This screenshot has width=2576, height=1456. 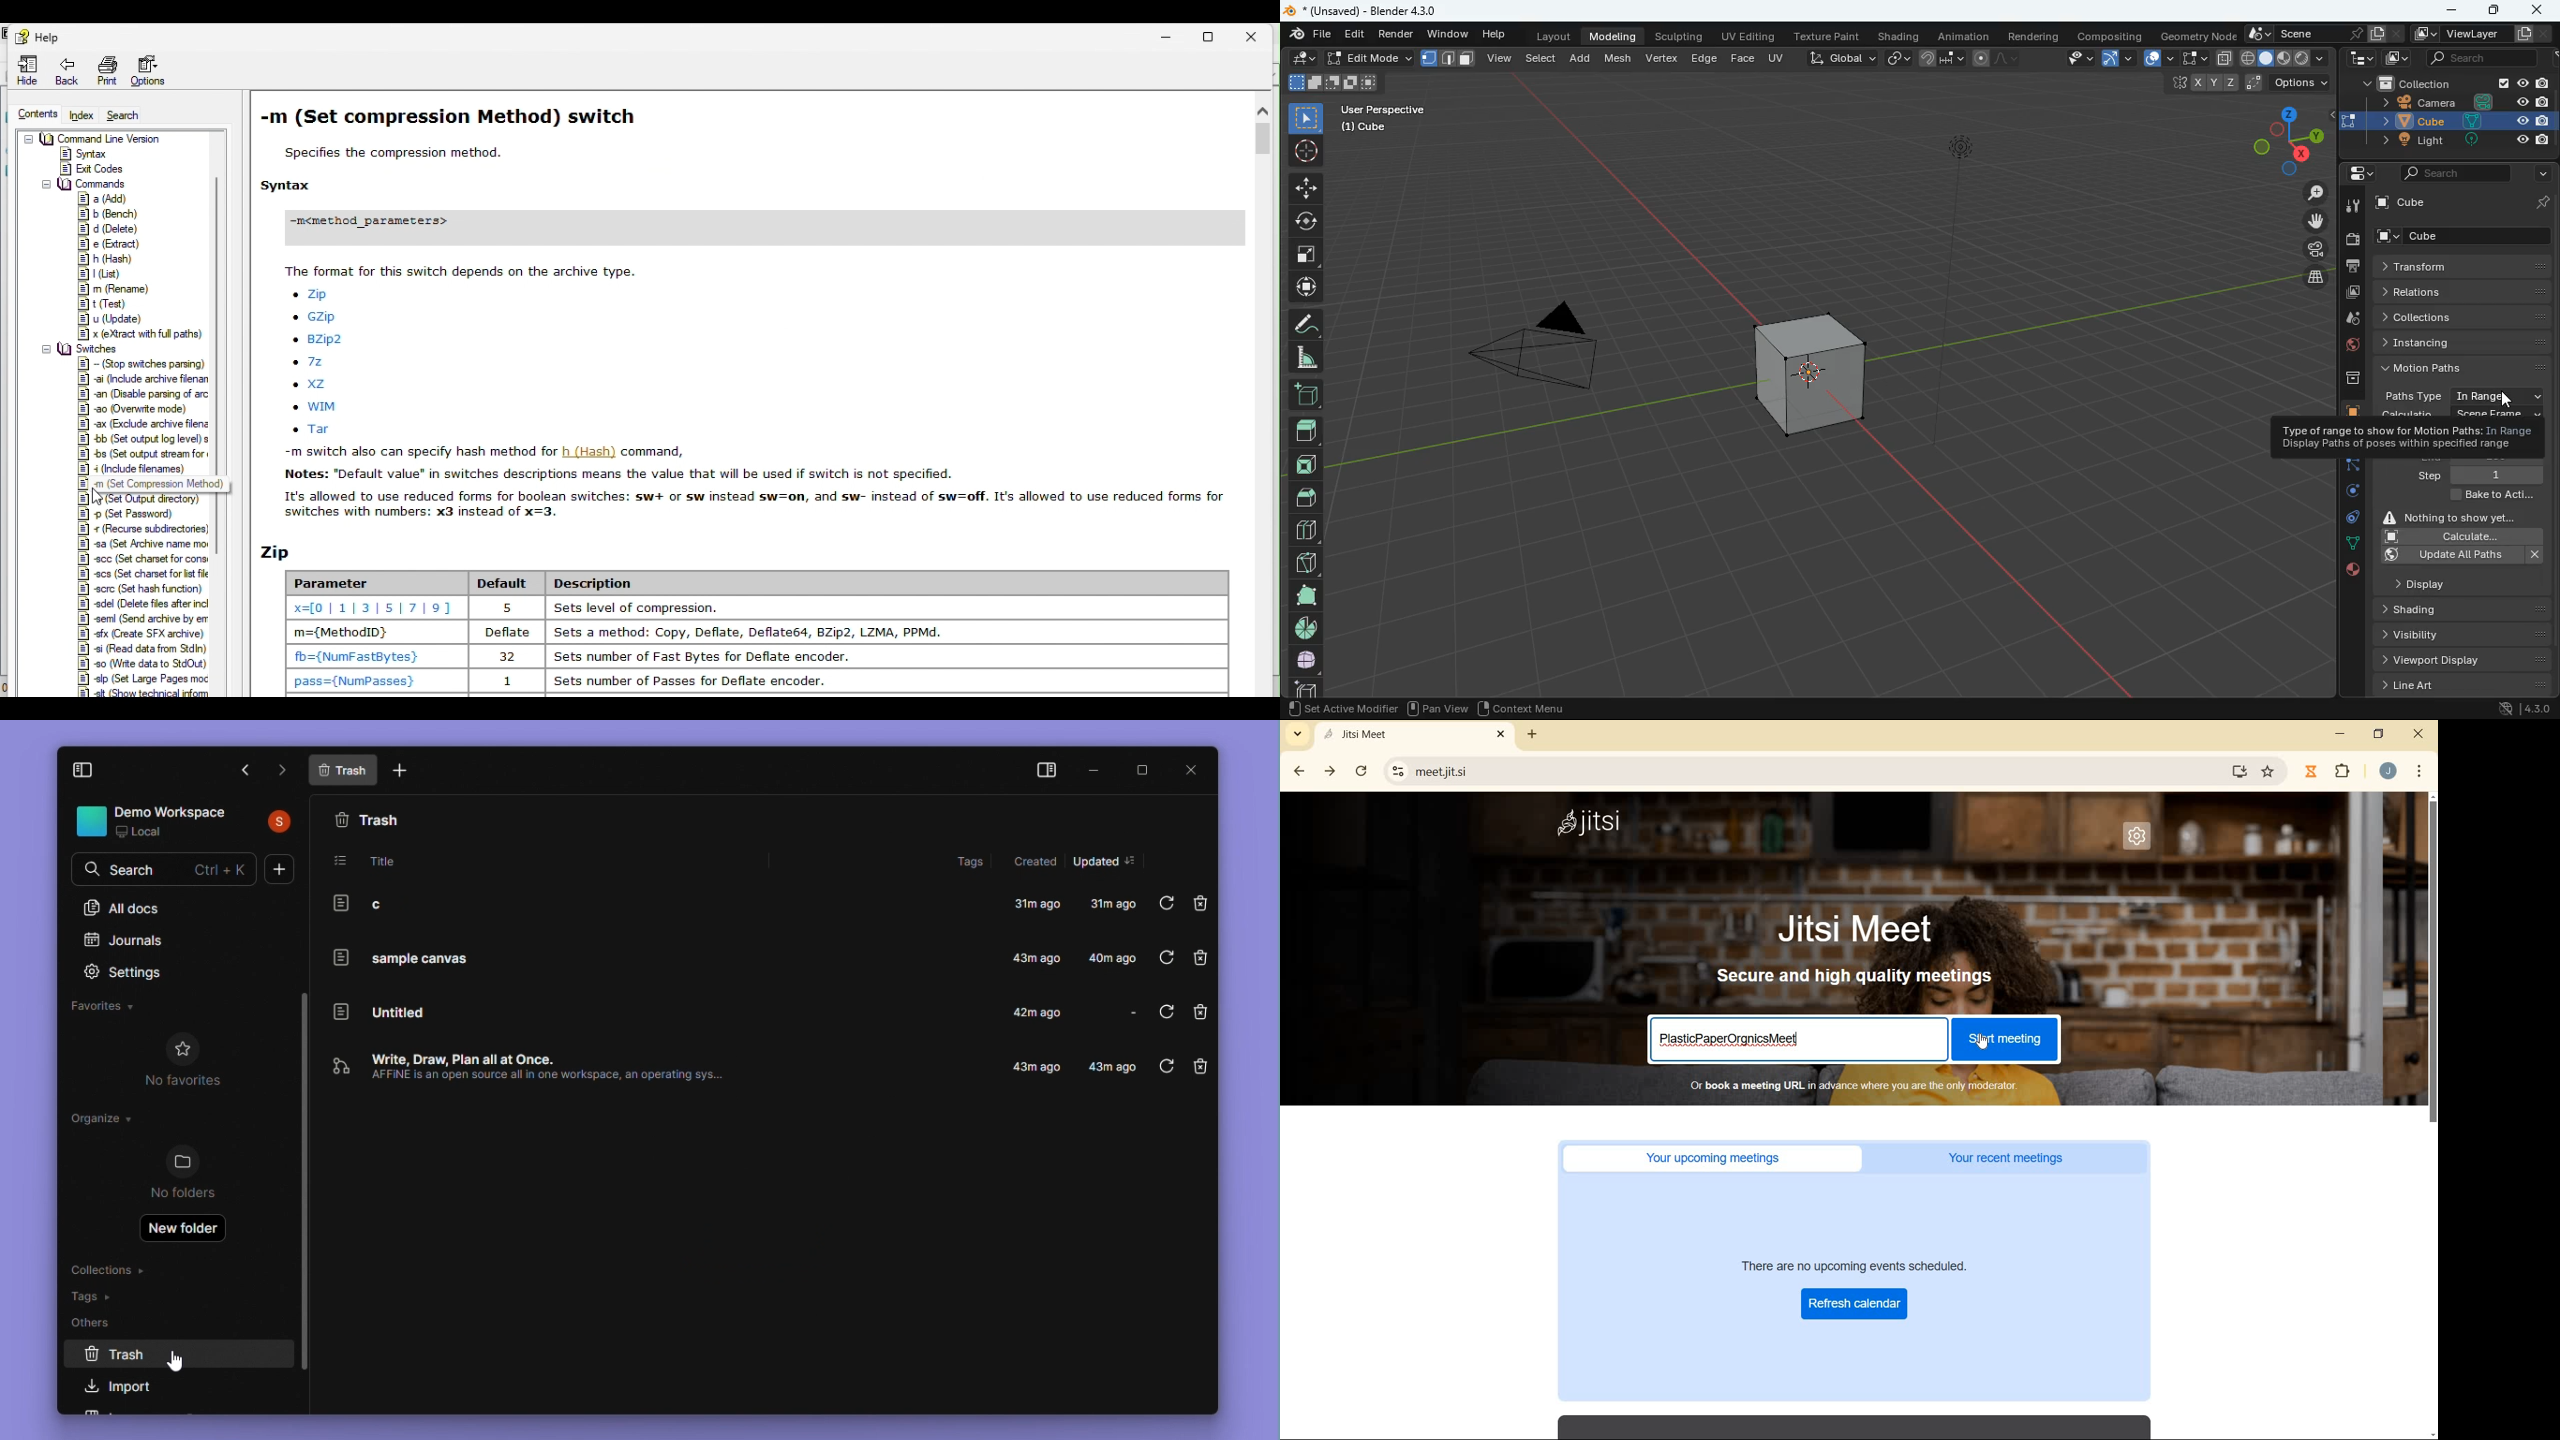 What do you see at coordinates (1110, 903) in the screenshot?
I see `time updated` at bounding box center [1110, 903].